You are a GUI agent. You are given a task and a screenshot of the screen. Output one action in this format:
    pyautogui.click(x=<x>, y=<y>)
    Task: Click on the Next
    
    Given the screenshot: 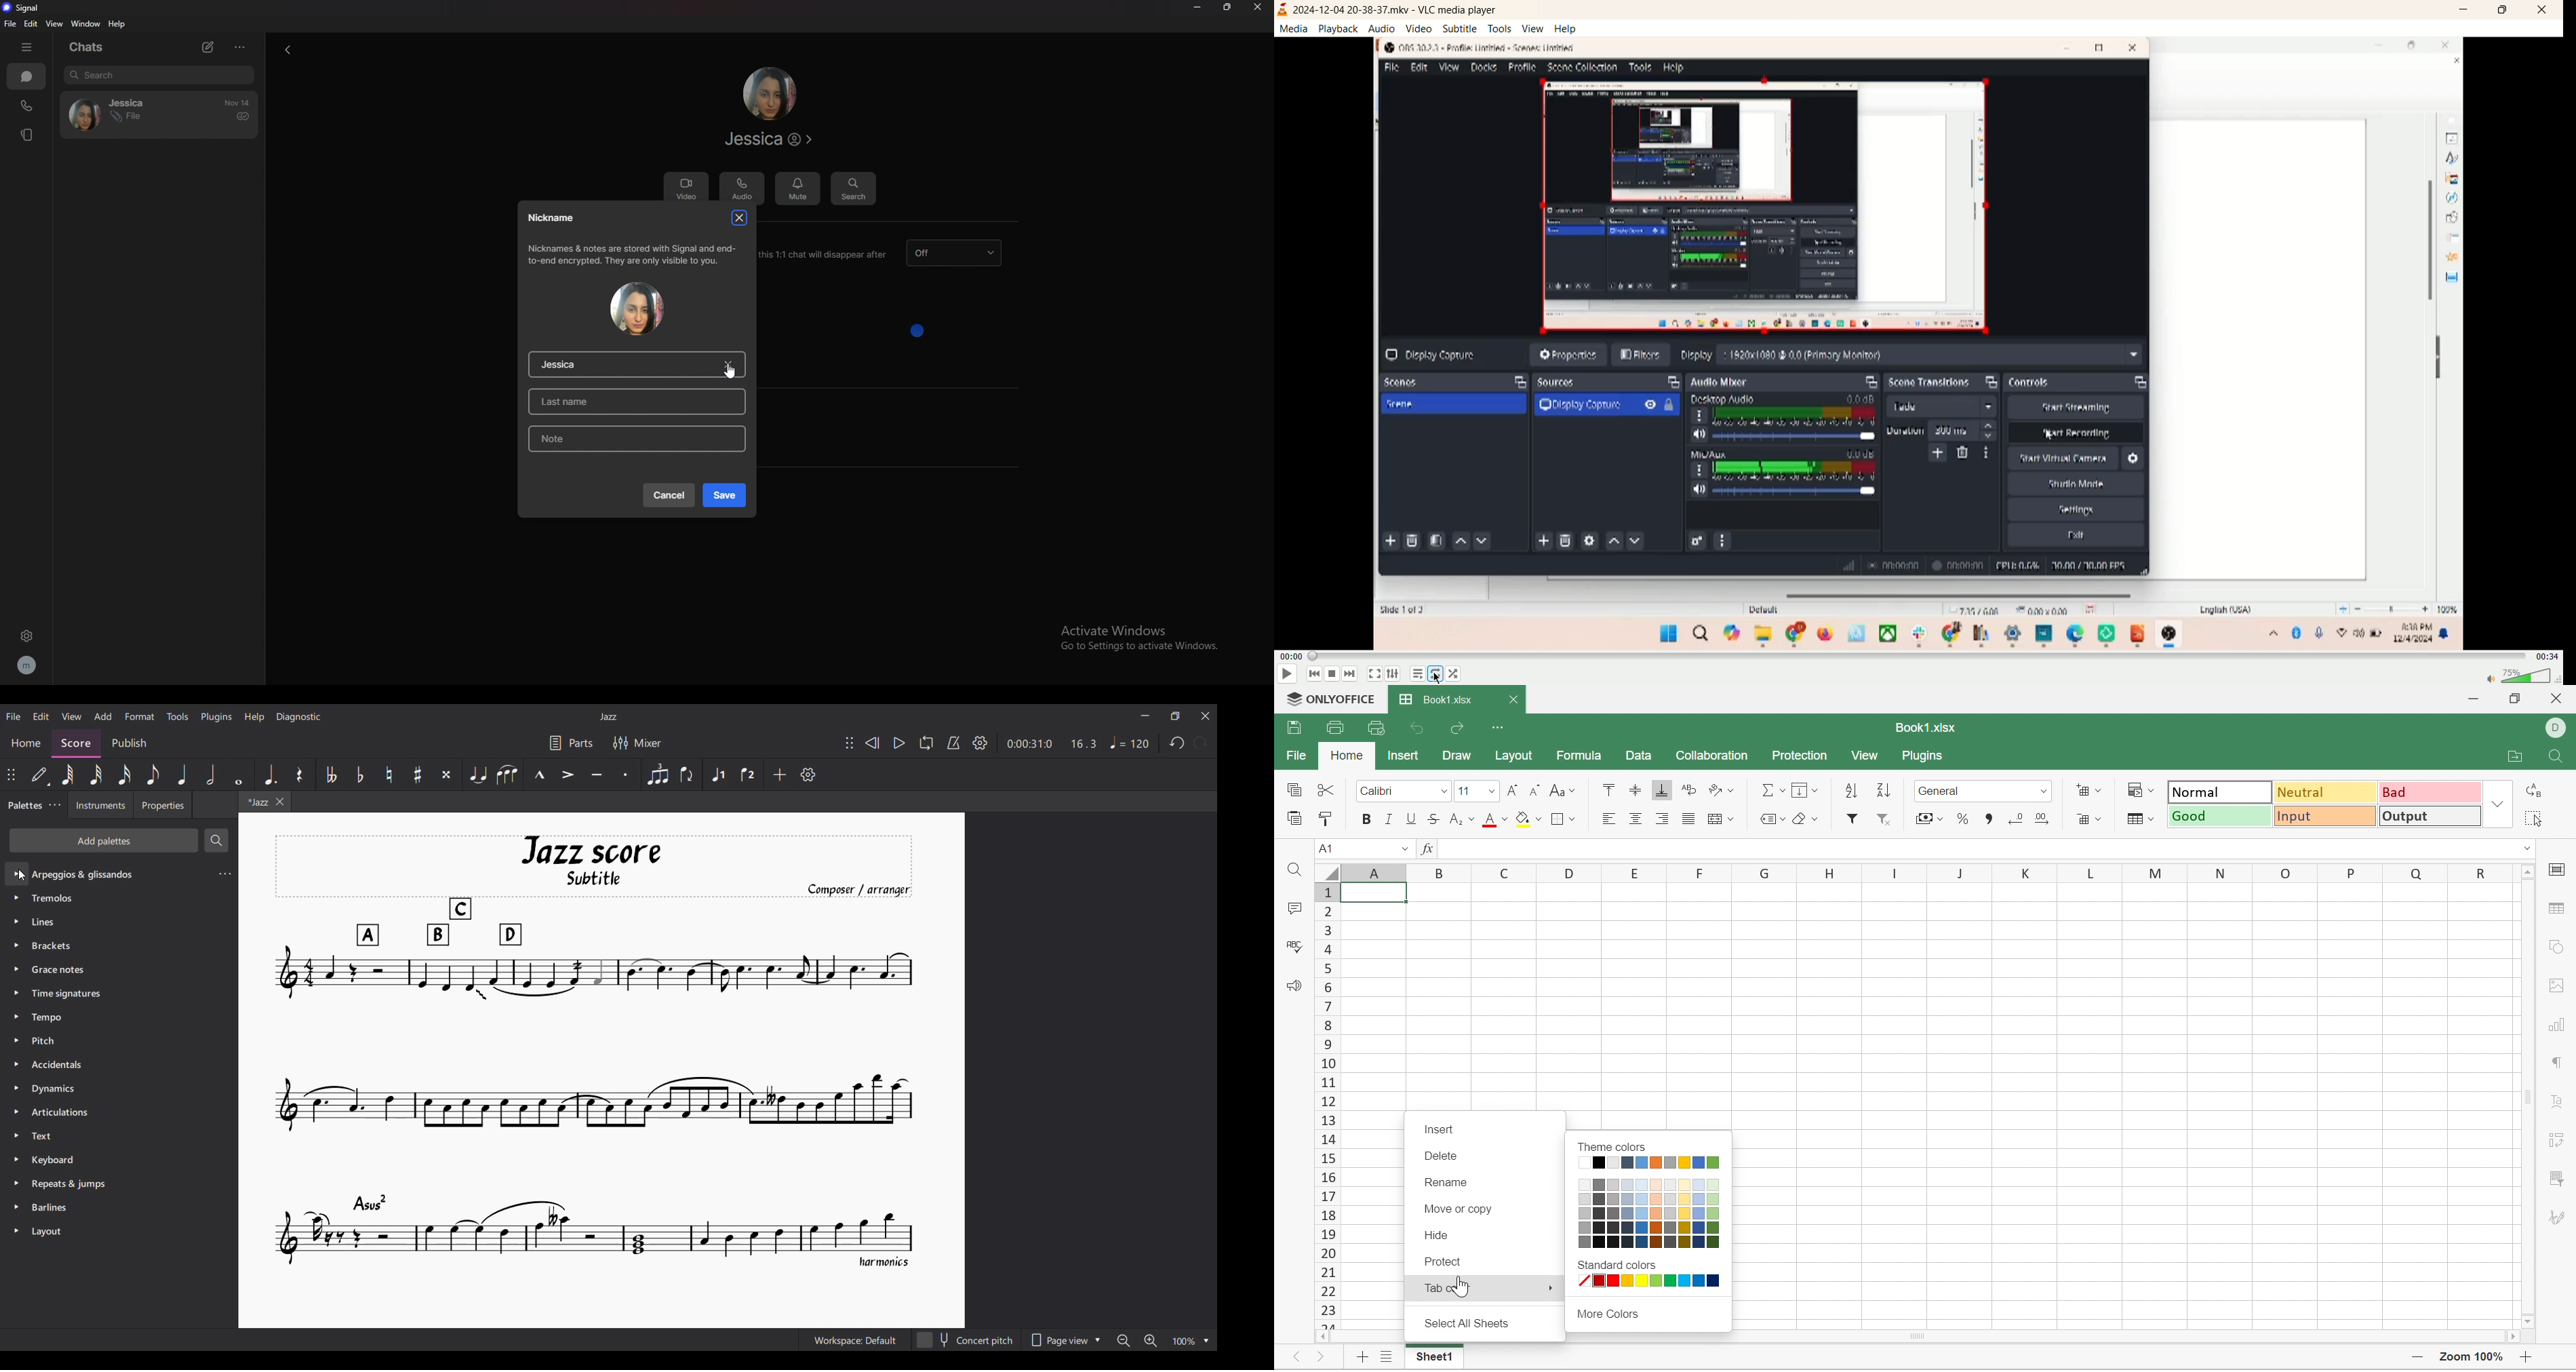 What is the action you would take?
    pyautogui.click(x=1318, y=1359)
    